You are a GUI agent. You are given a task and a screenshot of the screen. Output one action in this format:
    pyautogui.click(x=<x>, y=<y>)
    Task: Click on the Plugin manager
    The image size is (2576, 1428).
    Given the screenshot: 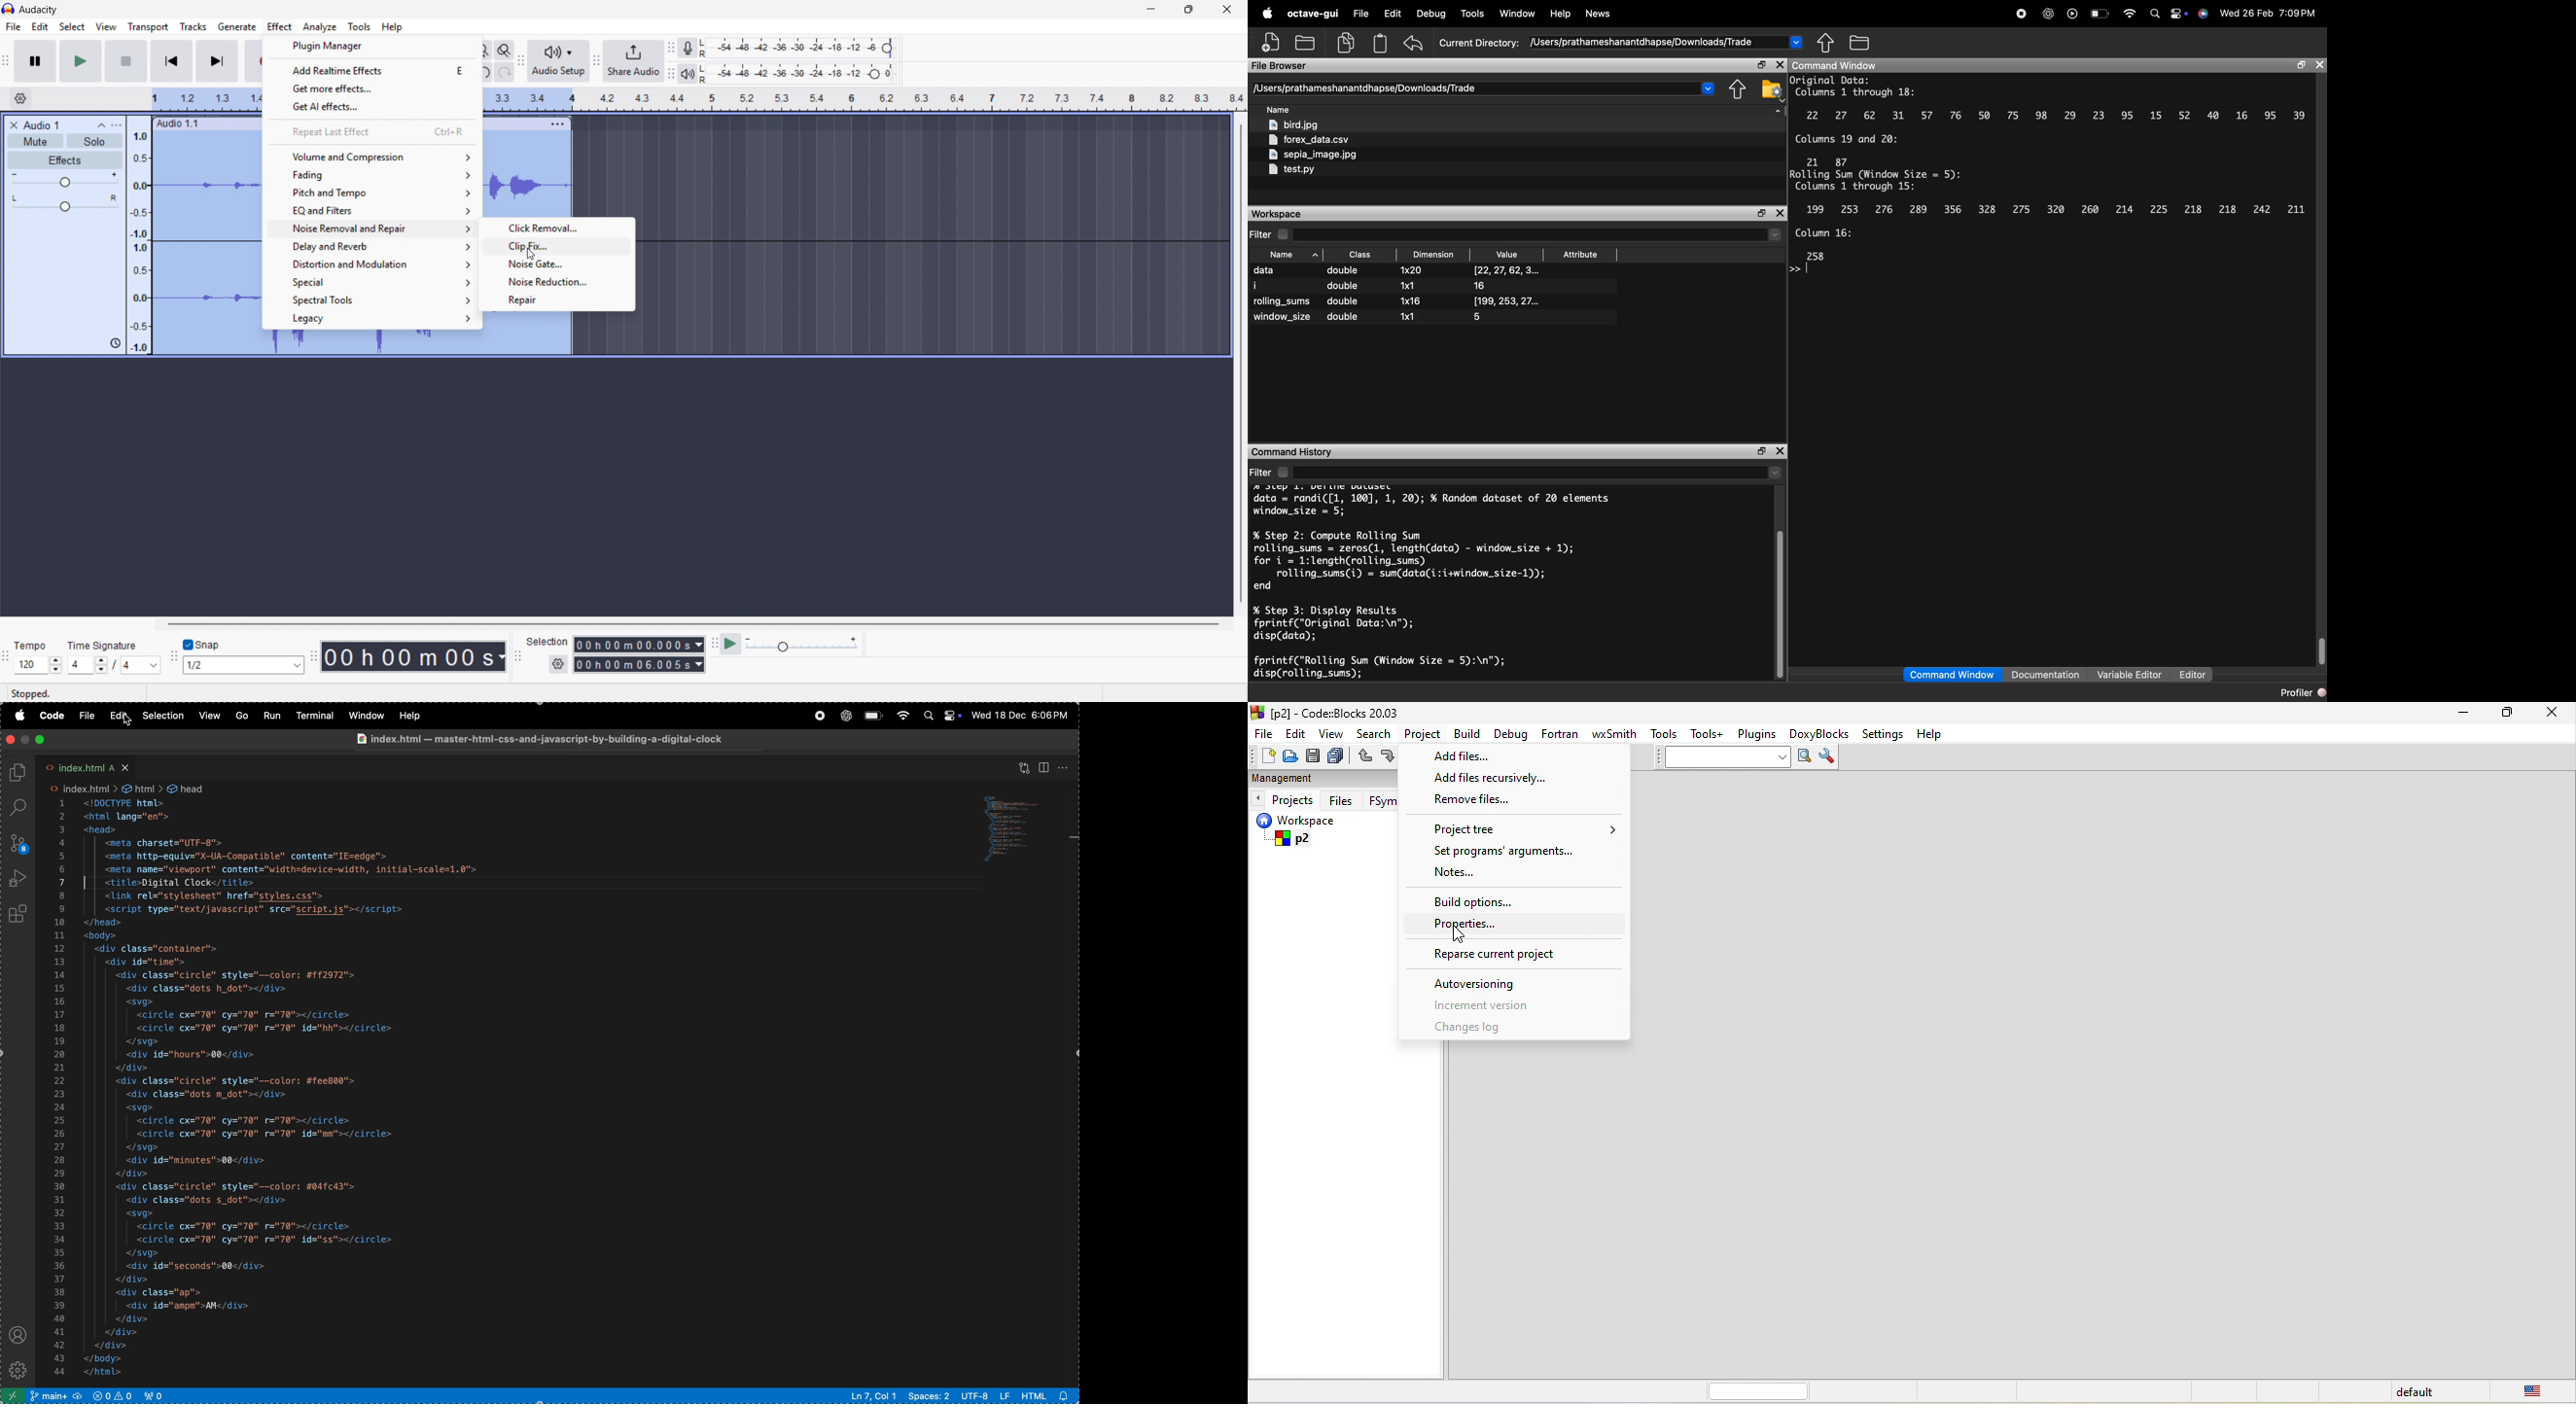 What is the action you would take?
    pyautogui.click(x=372, y=46)
    